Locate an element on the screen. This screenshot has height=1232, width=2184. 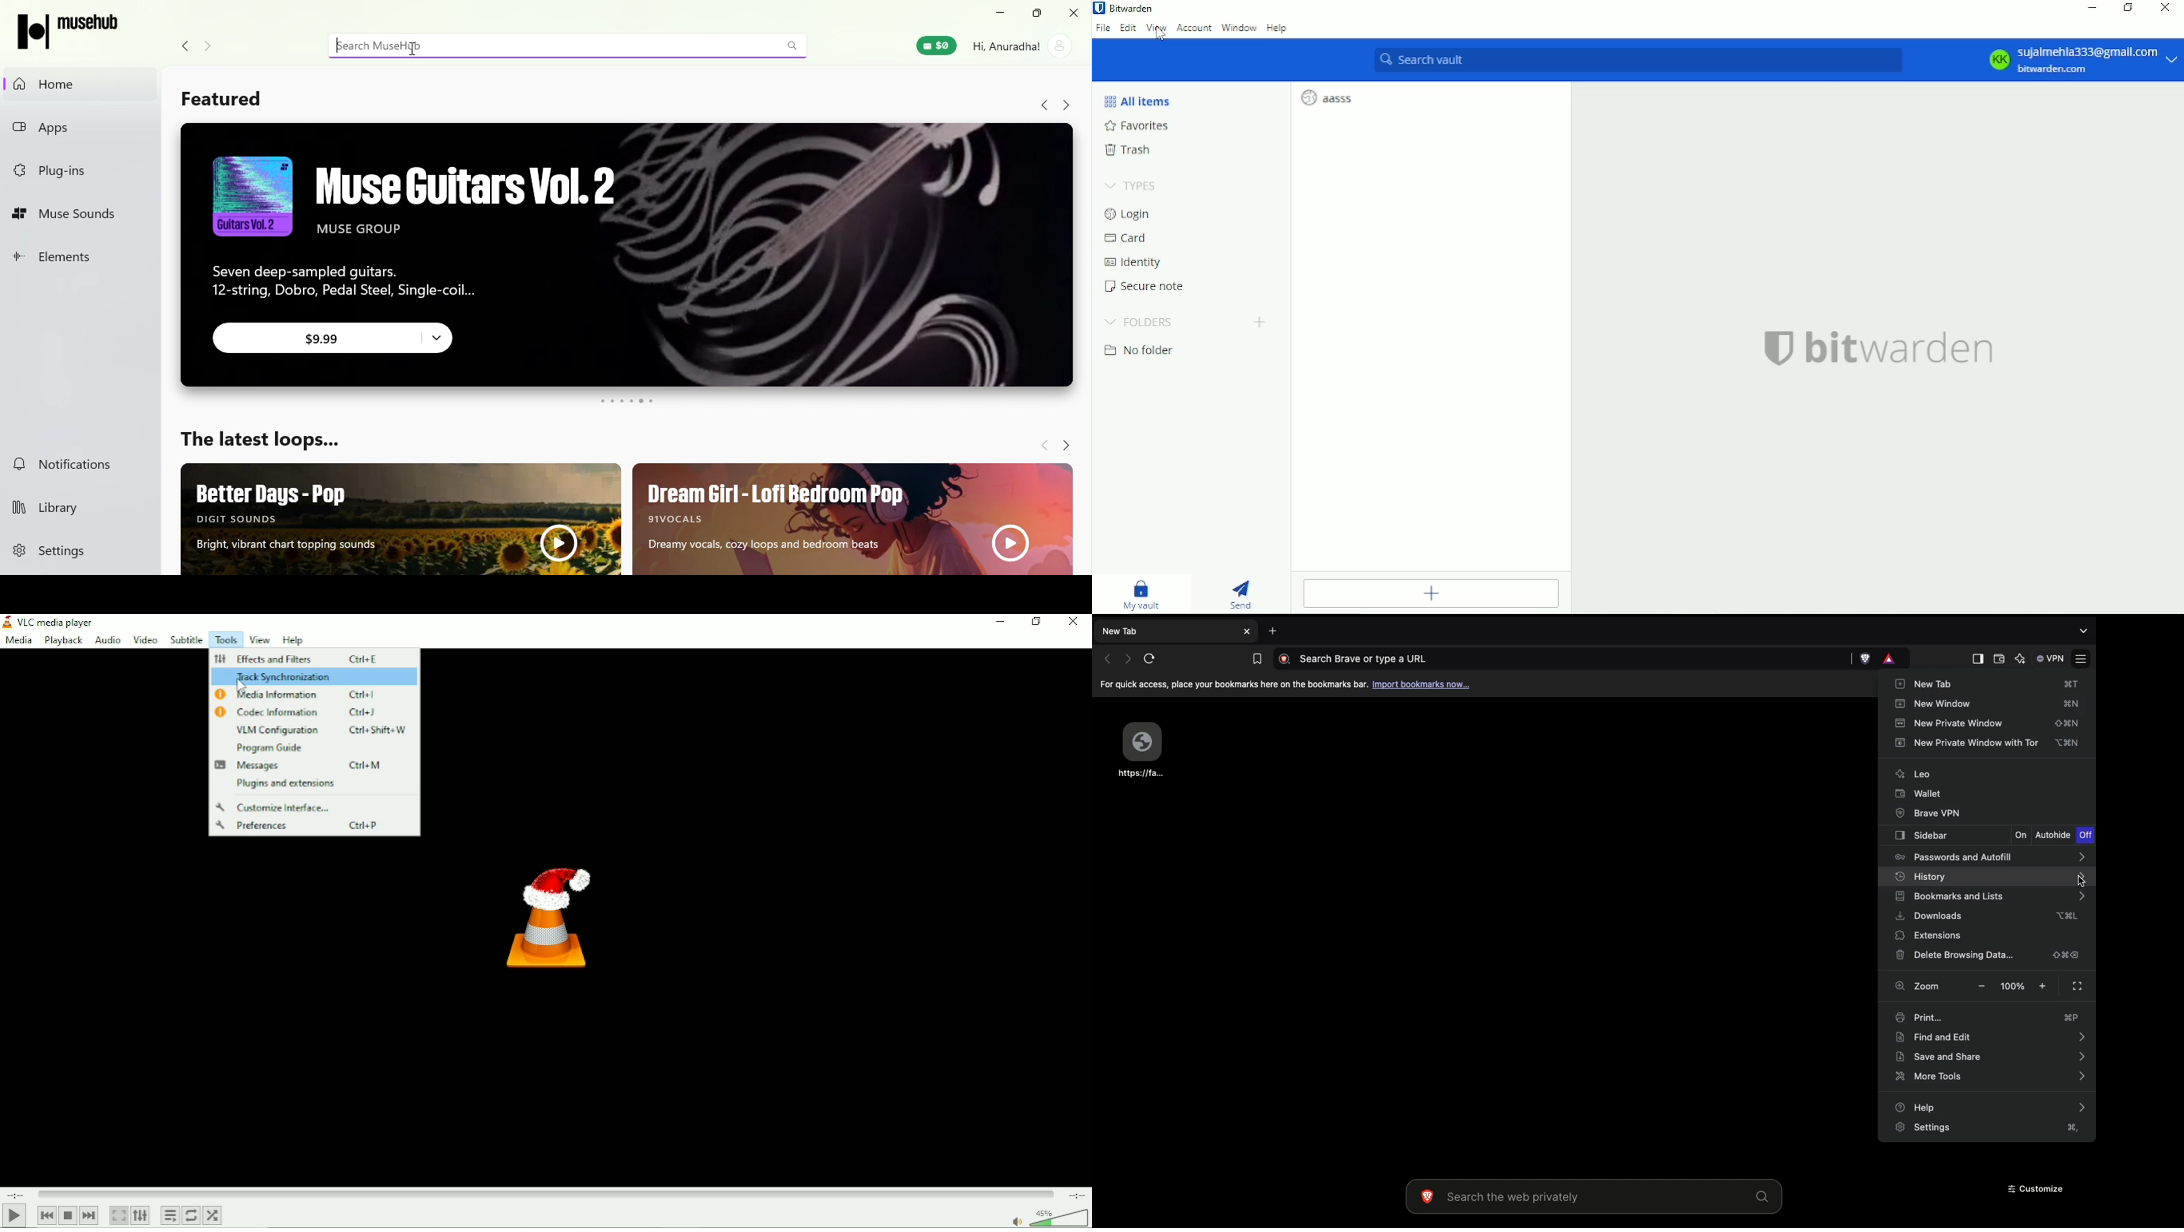
VLM Configuration is located at coordinates (314, 730).